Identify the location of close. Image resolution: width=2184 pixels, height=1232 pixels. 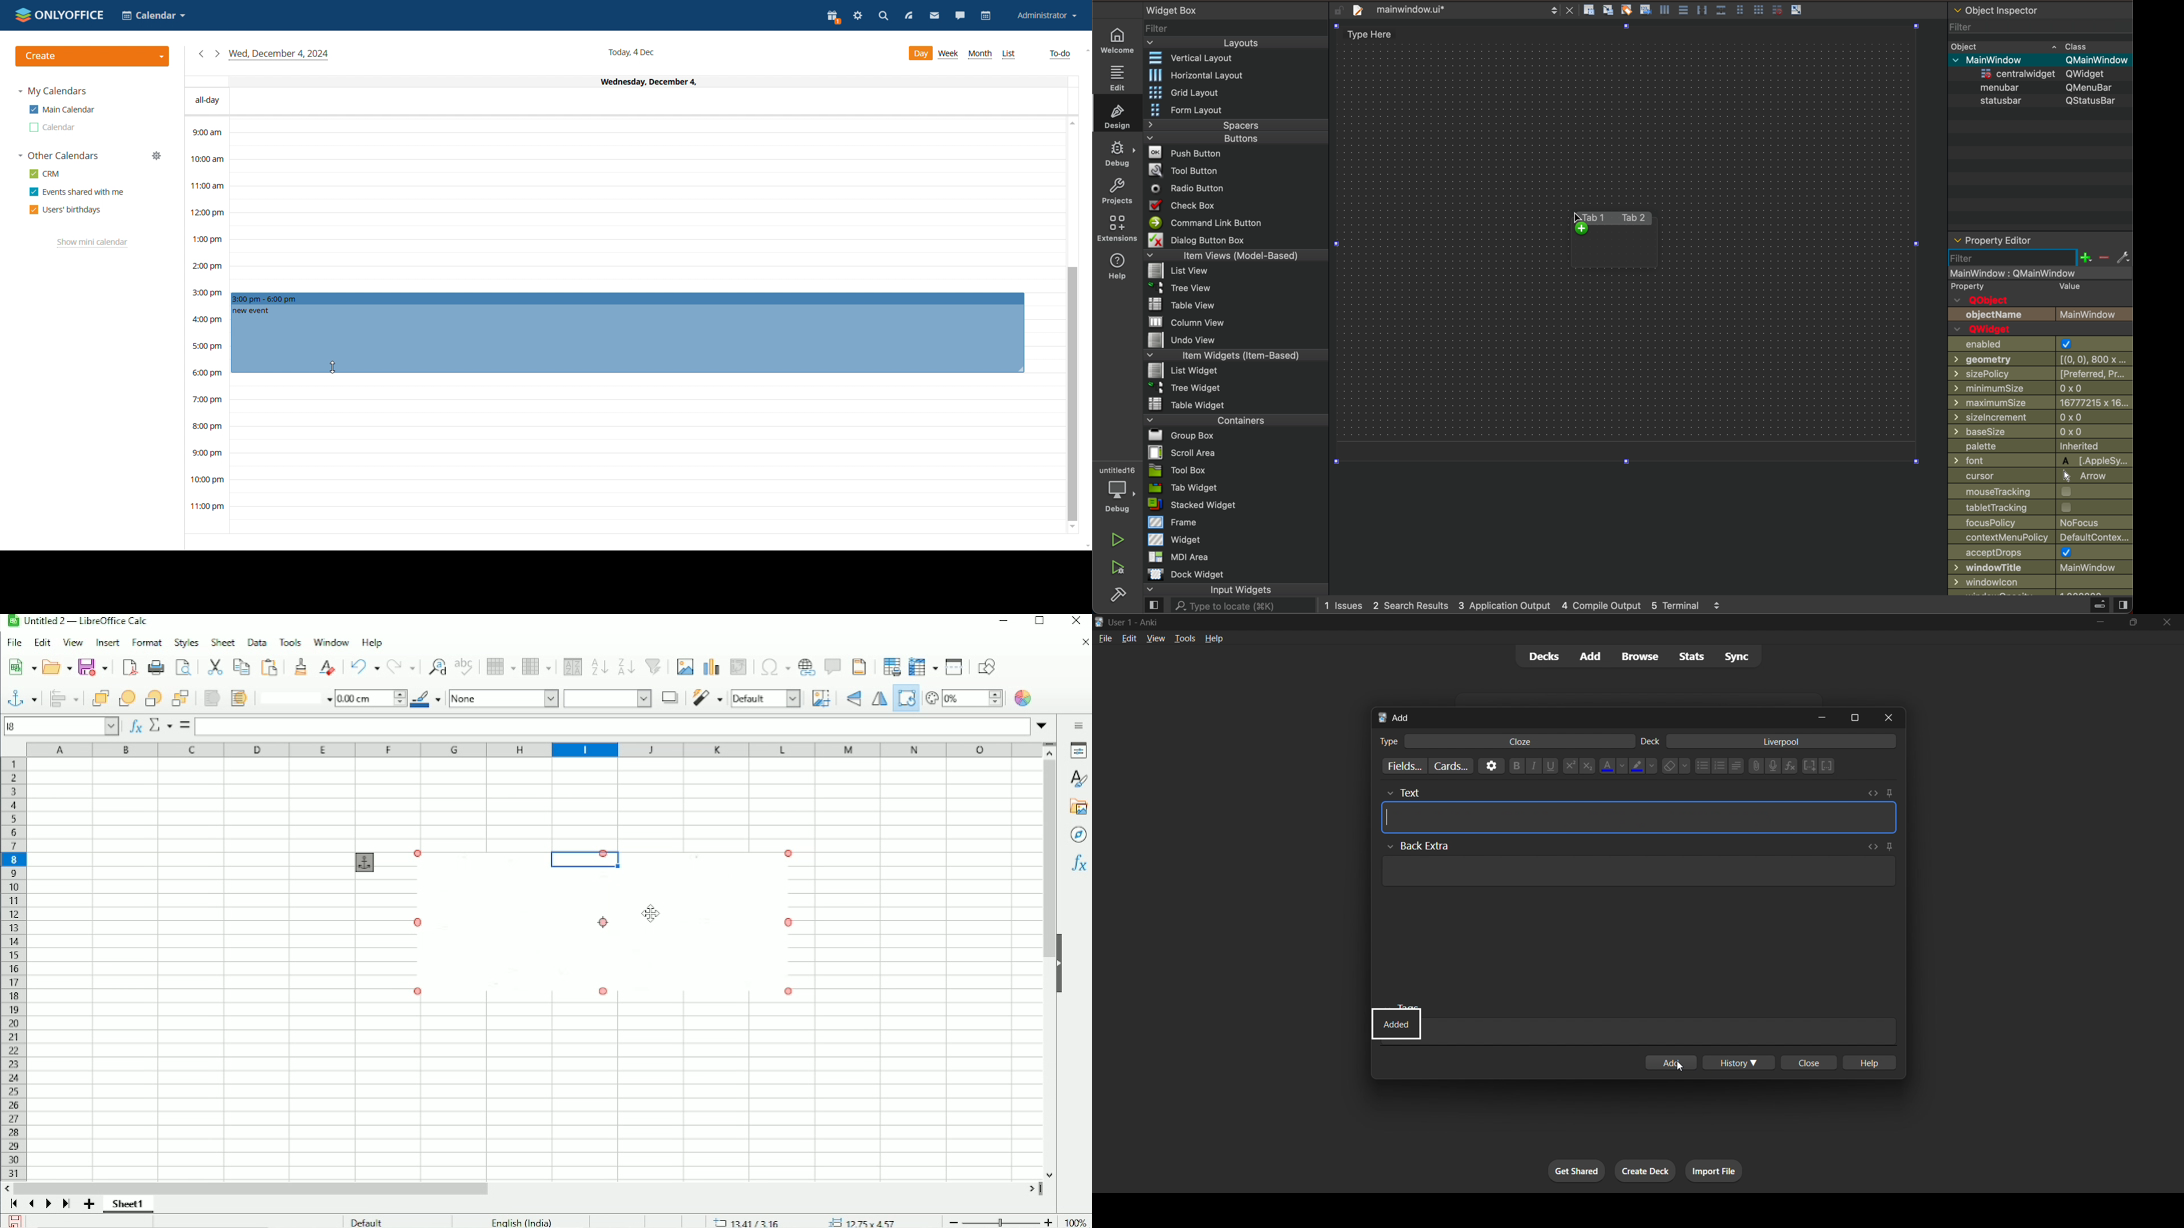
(1810, 1063).